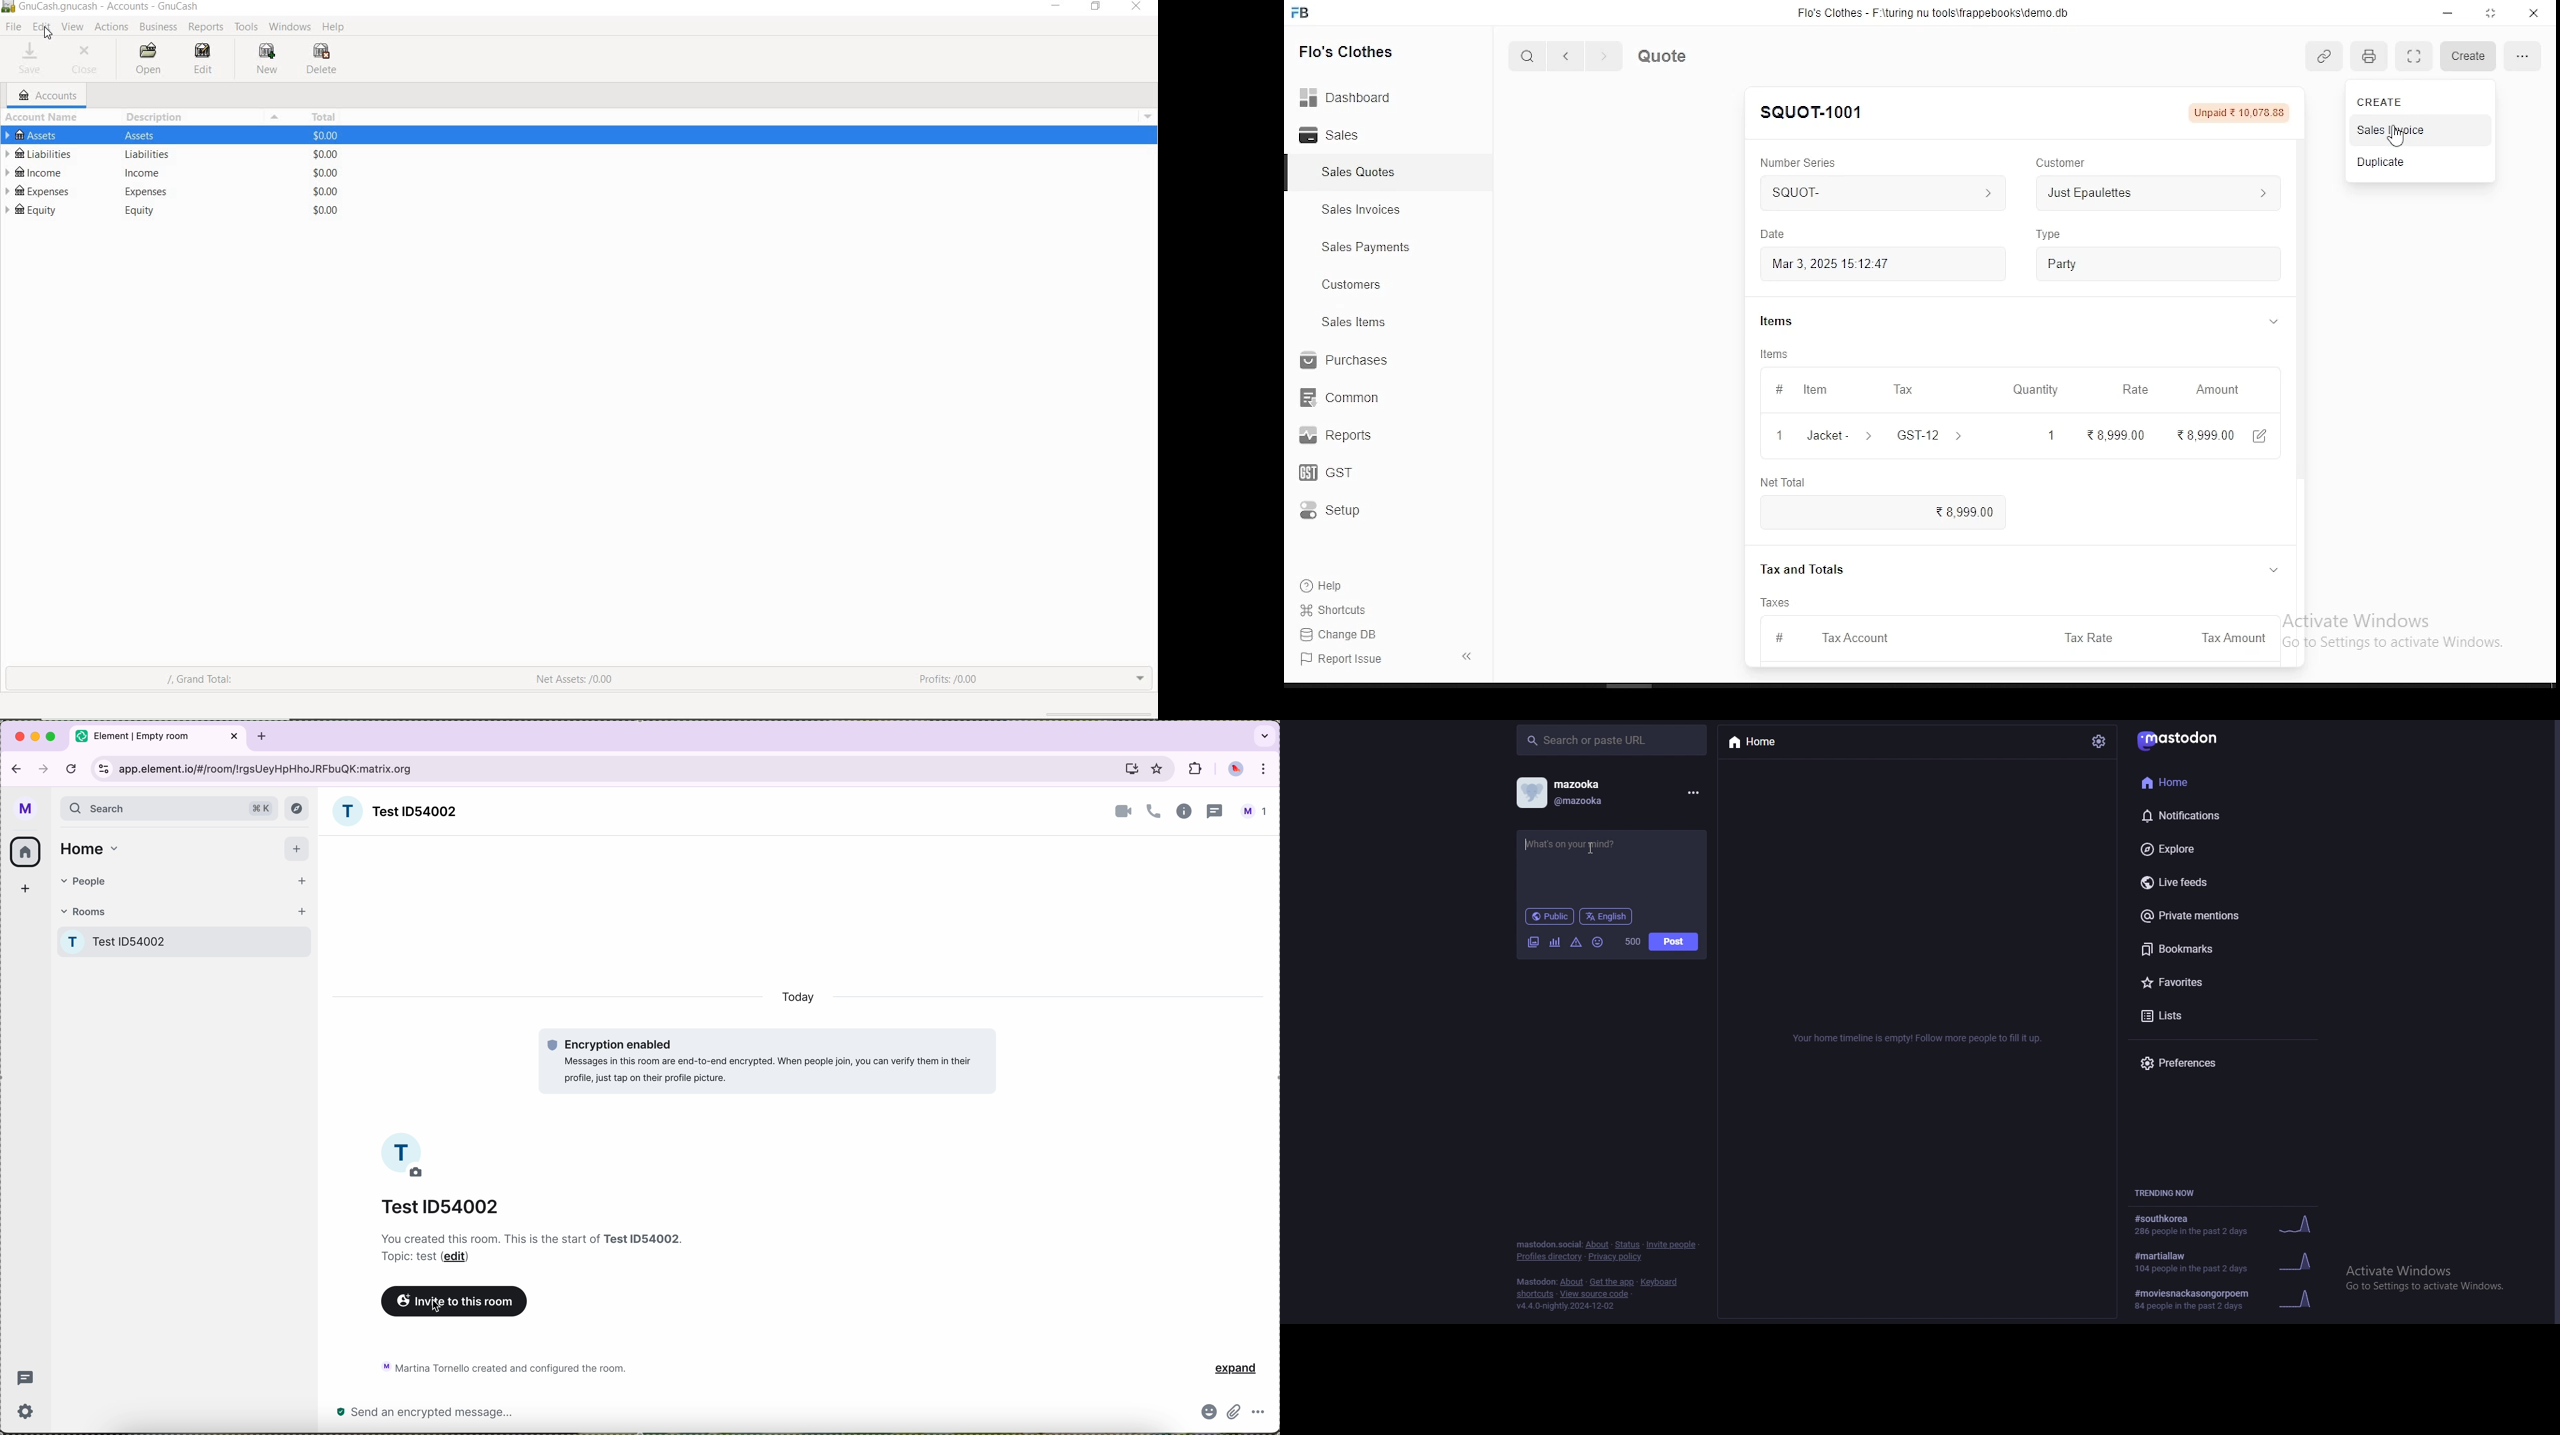 The height and width of the screenshot is (1456, 2576). What do you see at coordinates (2040, 389) in the screenshot?
I see `quantity` at bounding box center [2040, 389].